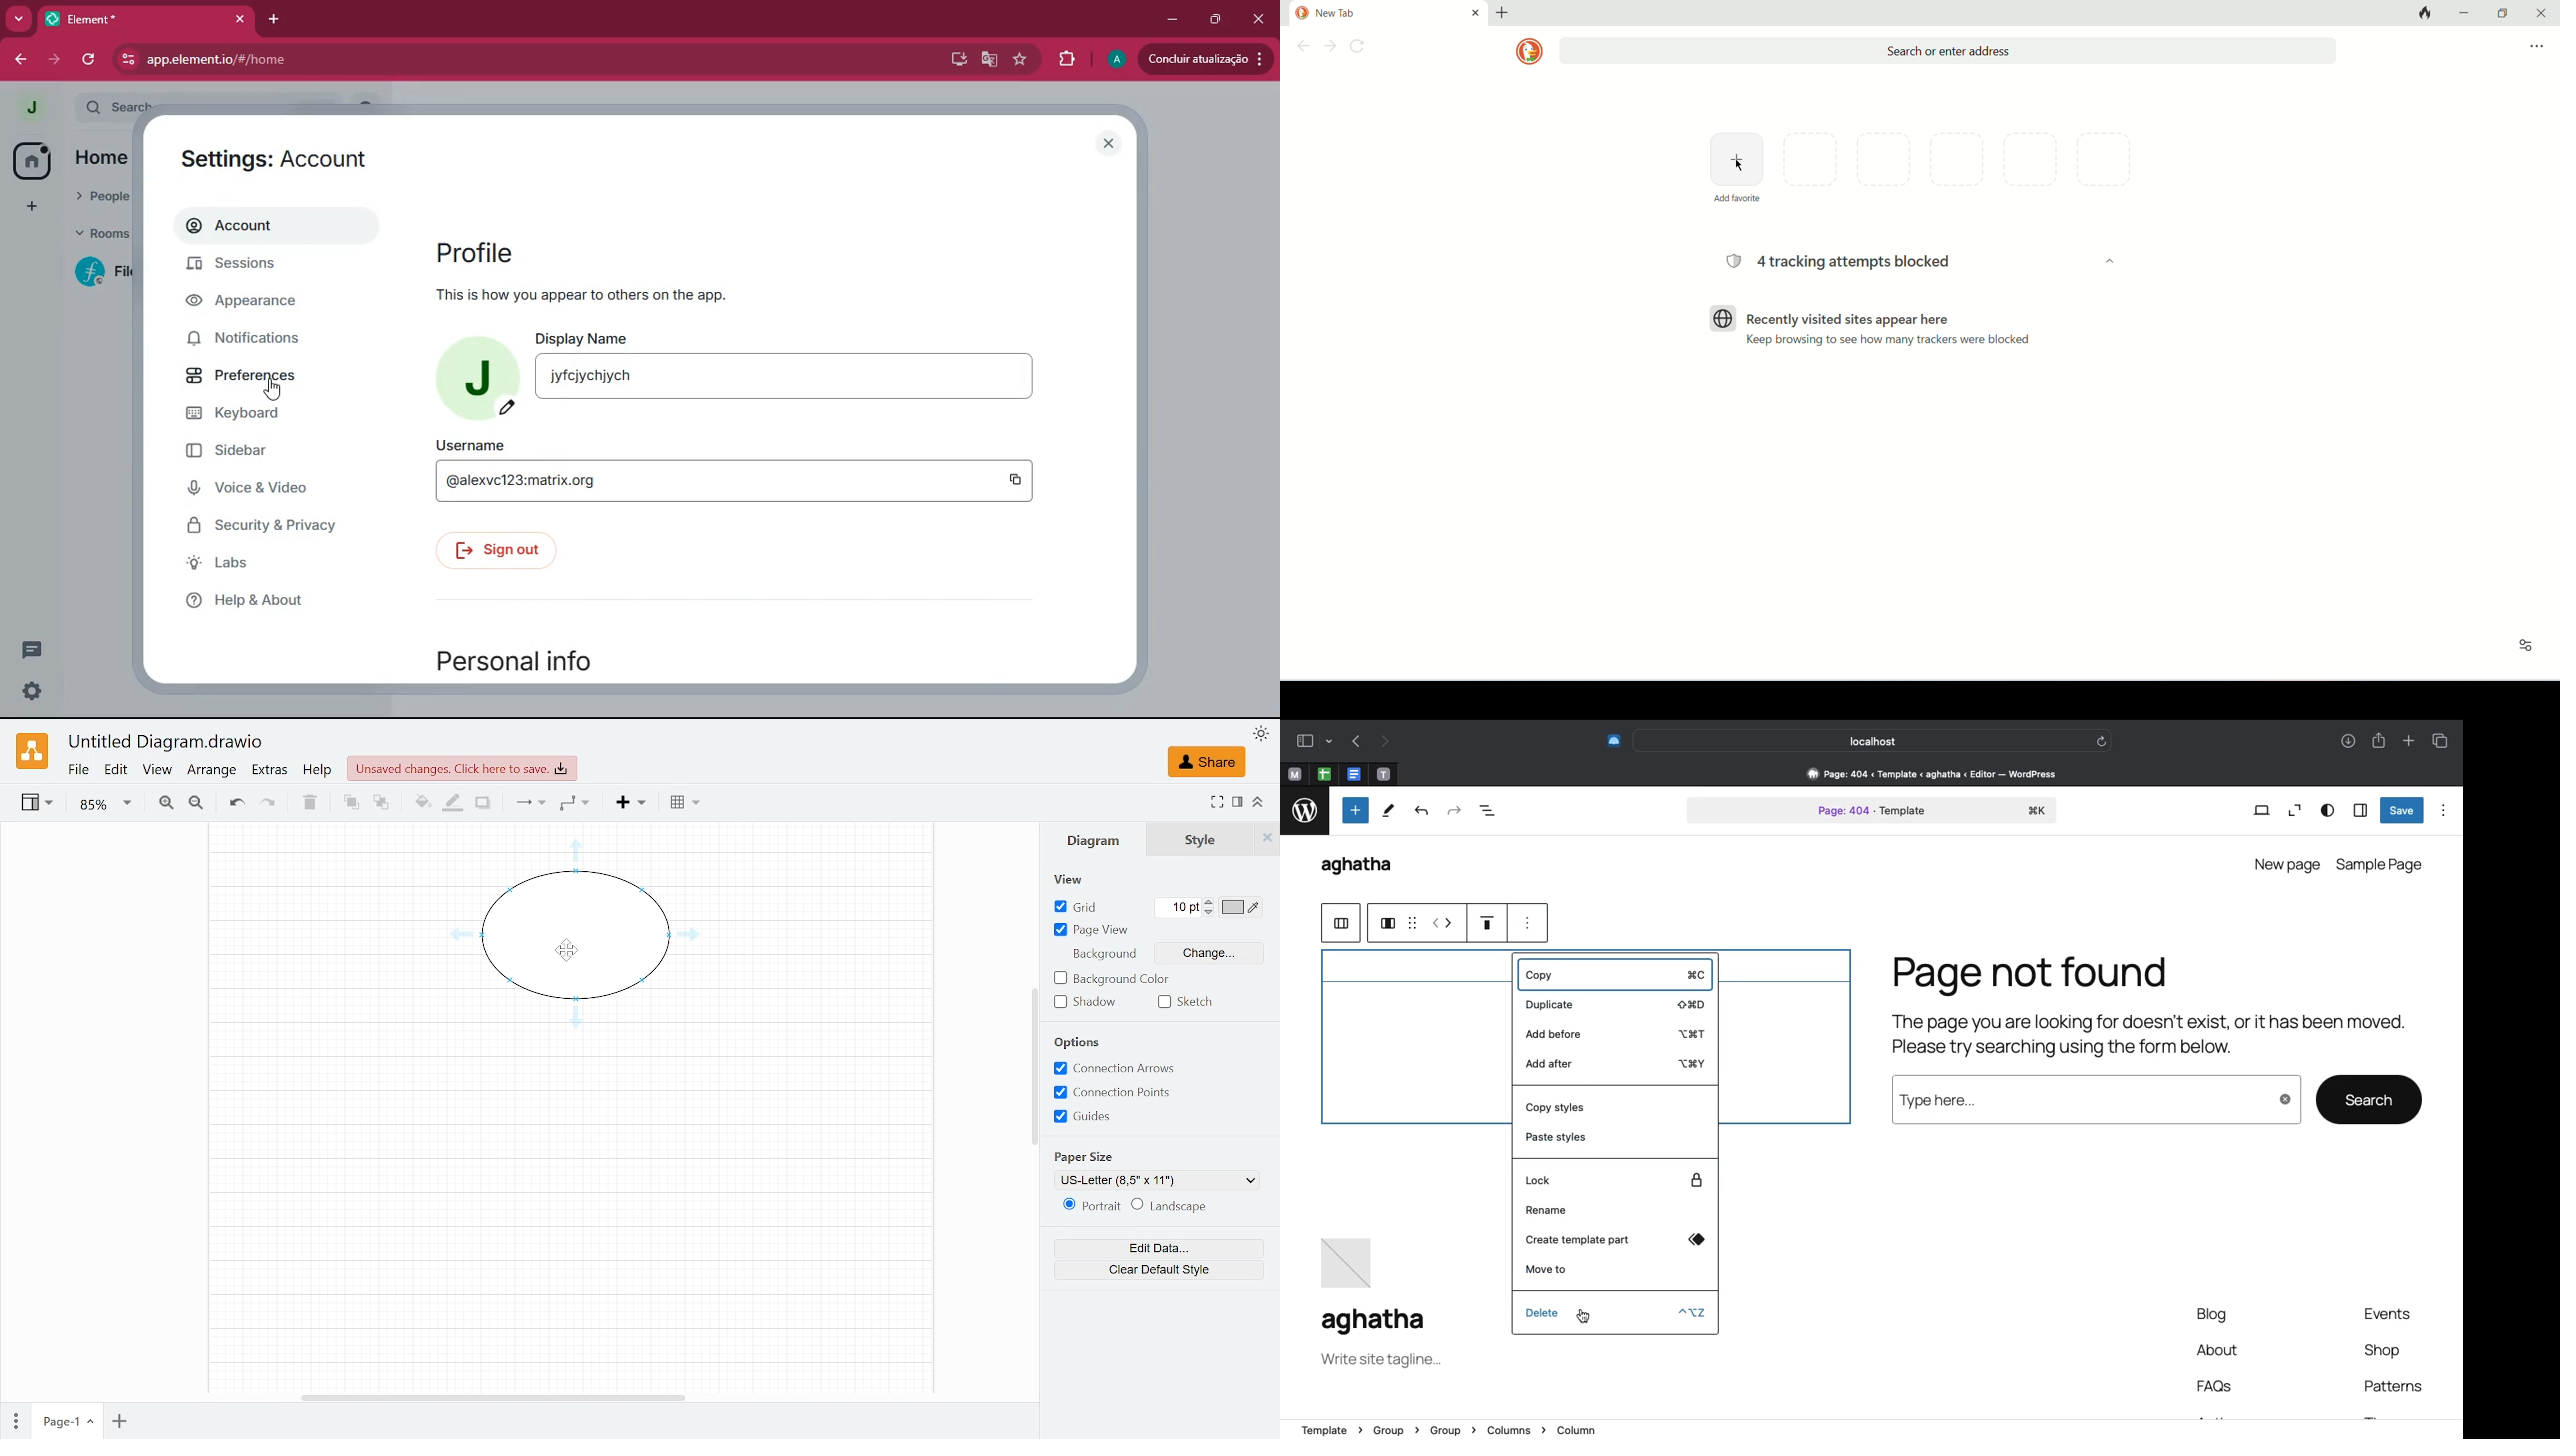 The image size is (2576, 1456). I want to click on Extras, so click(270, 771).